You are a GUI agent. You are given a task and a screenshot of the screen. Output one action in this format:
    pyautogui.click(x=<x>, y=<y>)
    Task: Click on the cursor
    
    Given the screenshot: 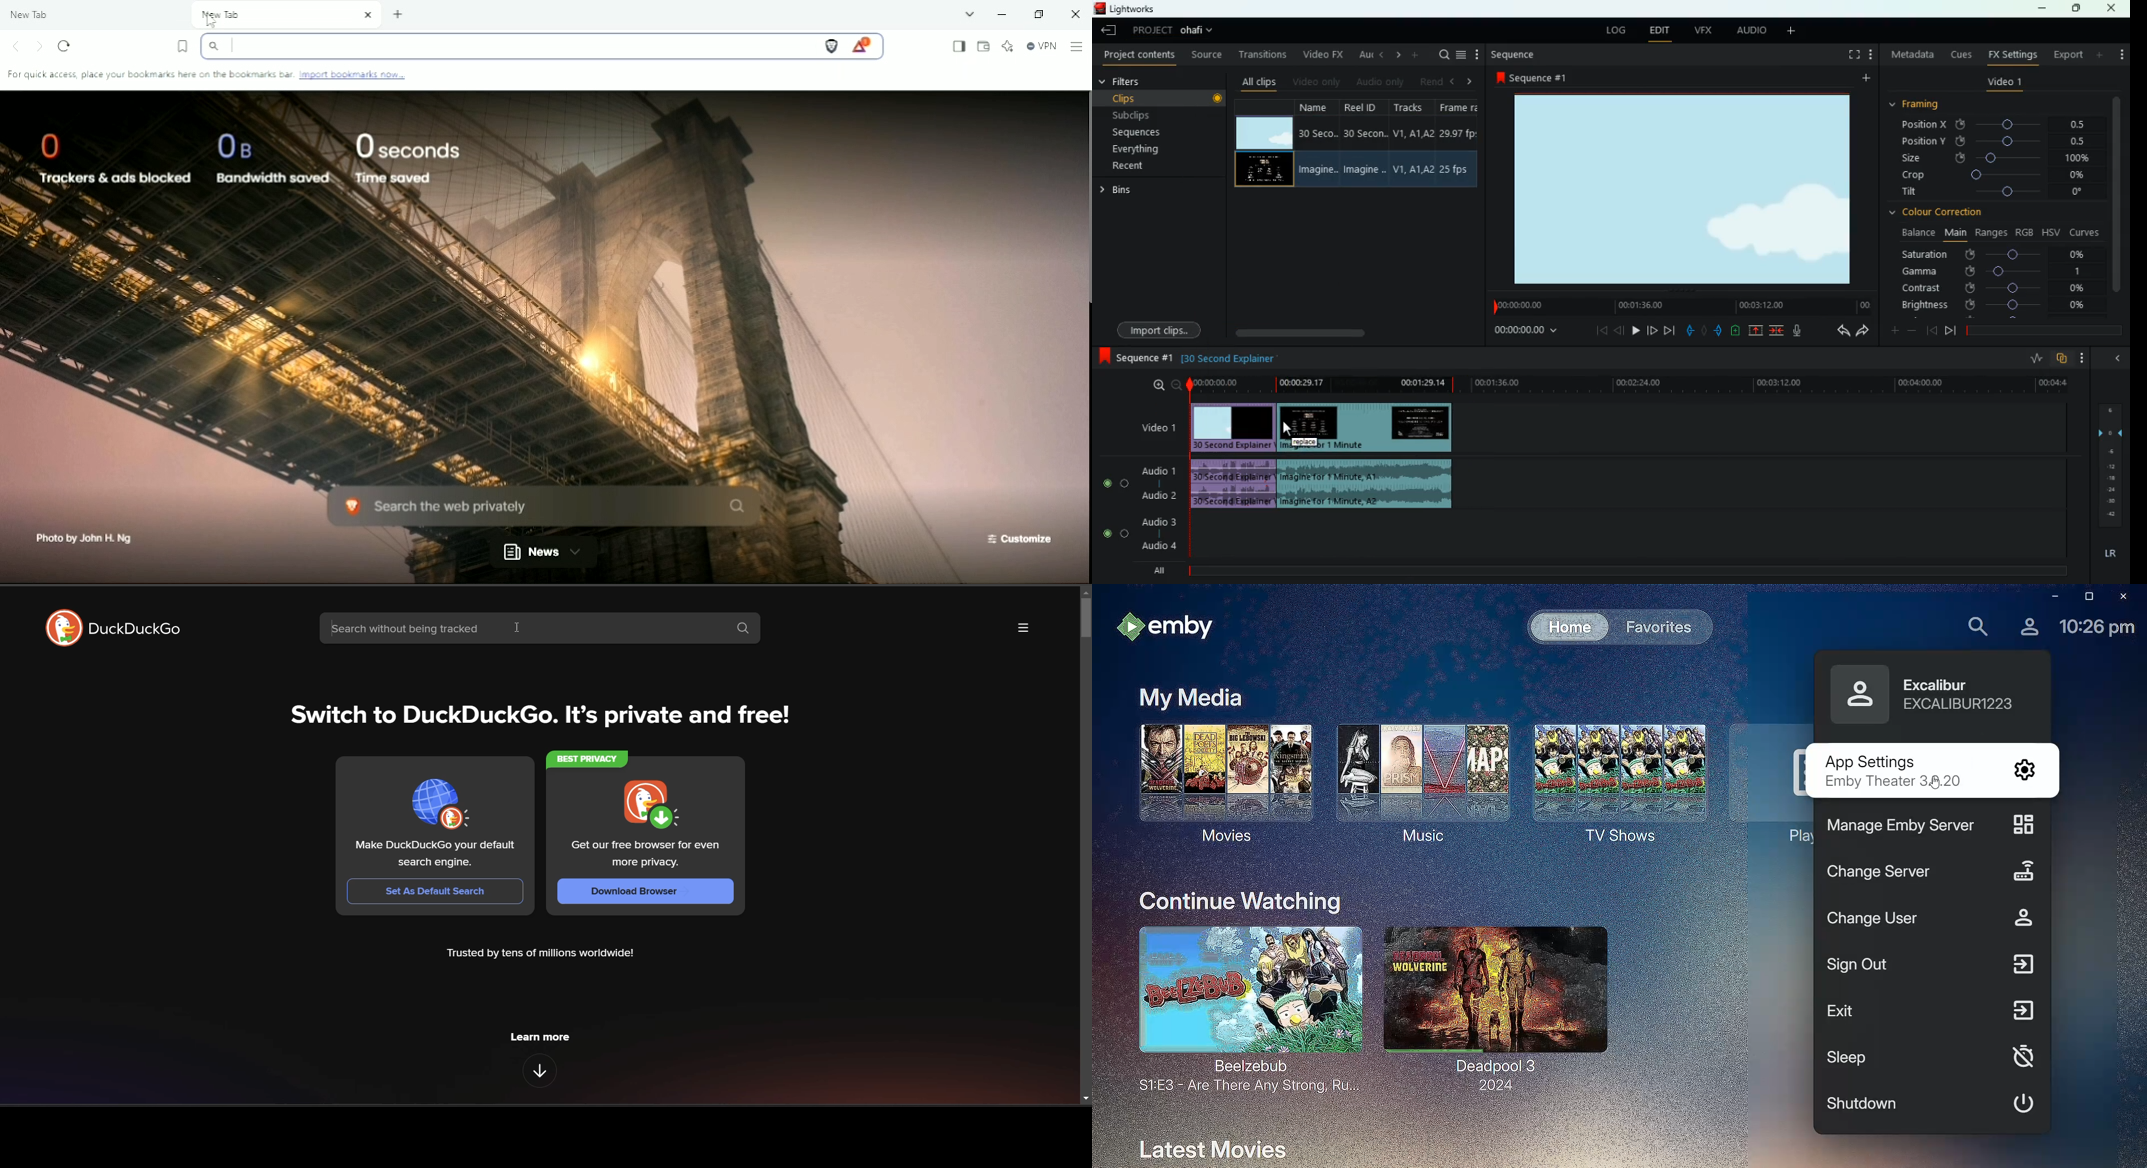 What is the action you would take?
    pyautogui.click(x=1939, y=784)
    